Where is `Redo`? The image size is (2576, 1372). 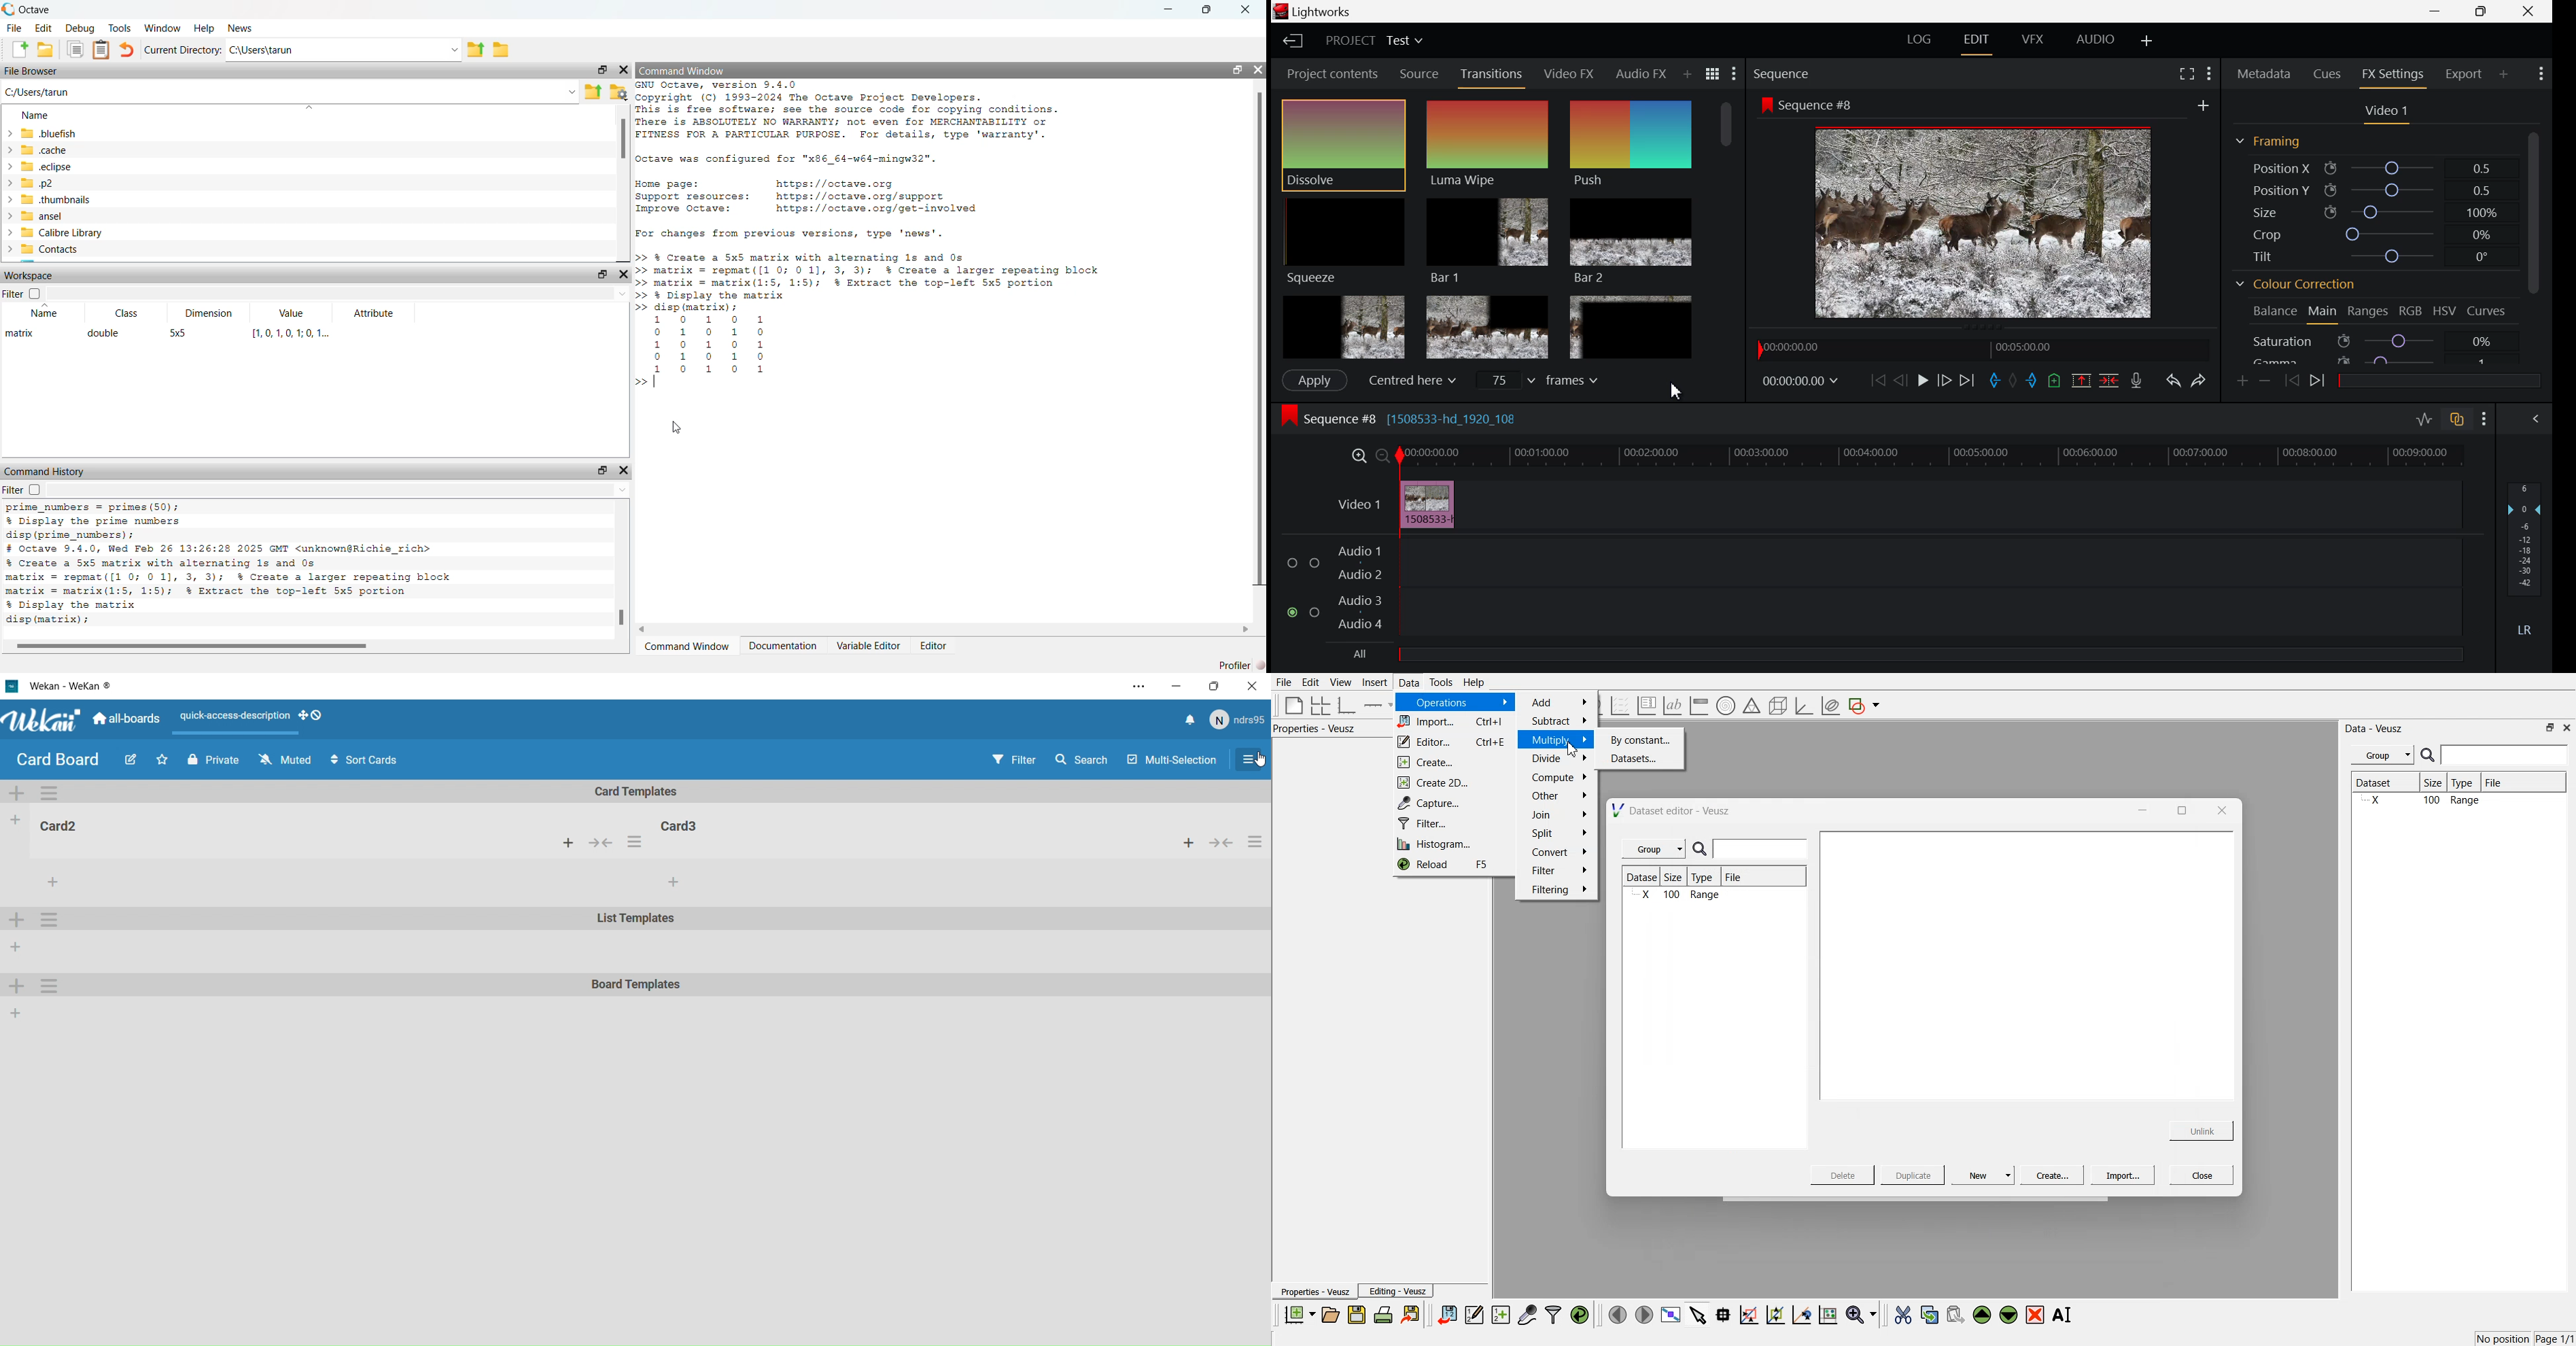
Redo is located at coordinates (2199, 380).